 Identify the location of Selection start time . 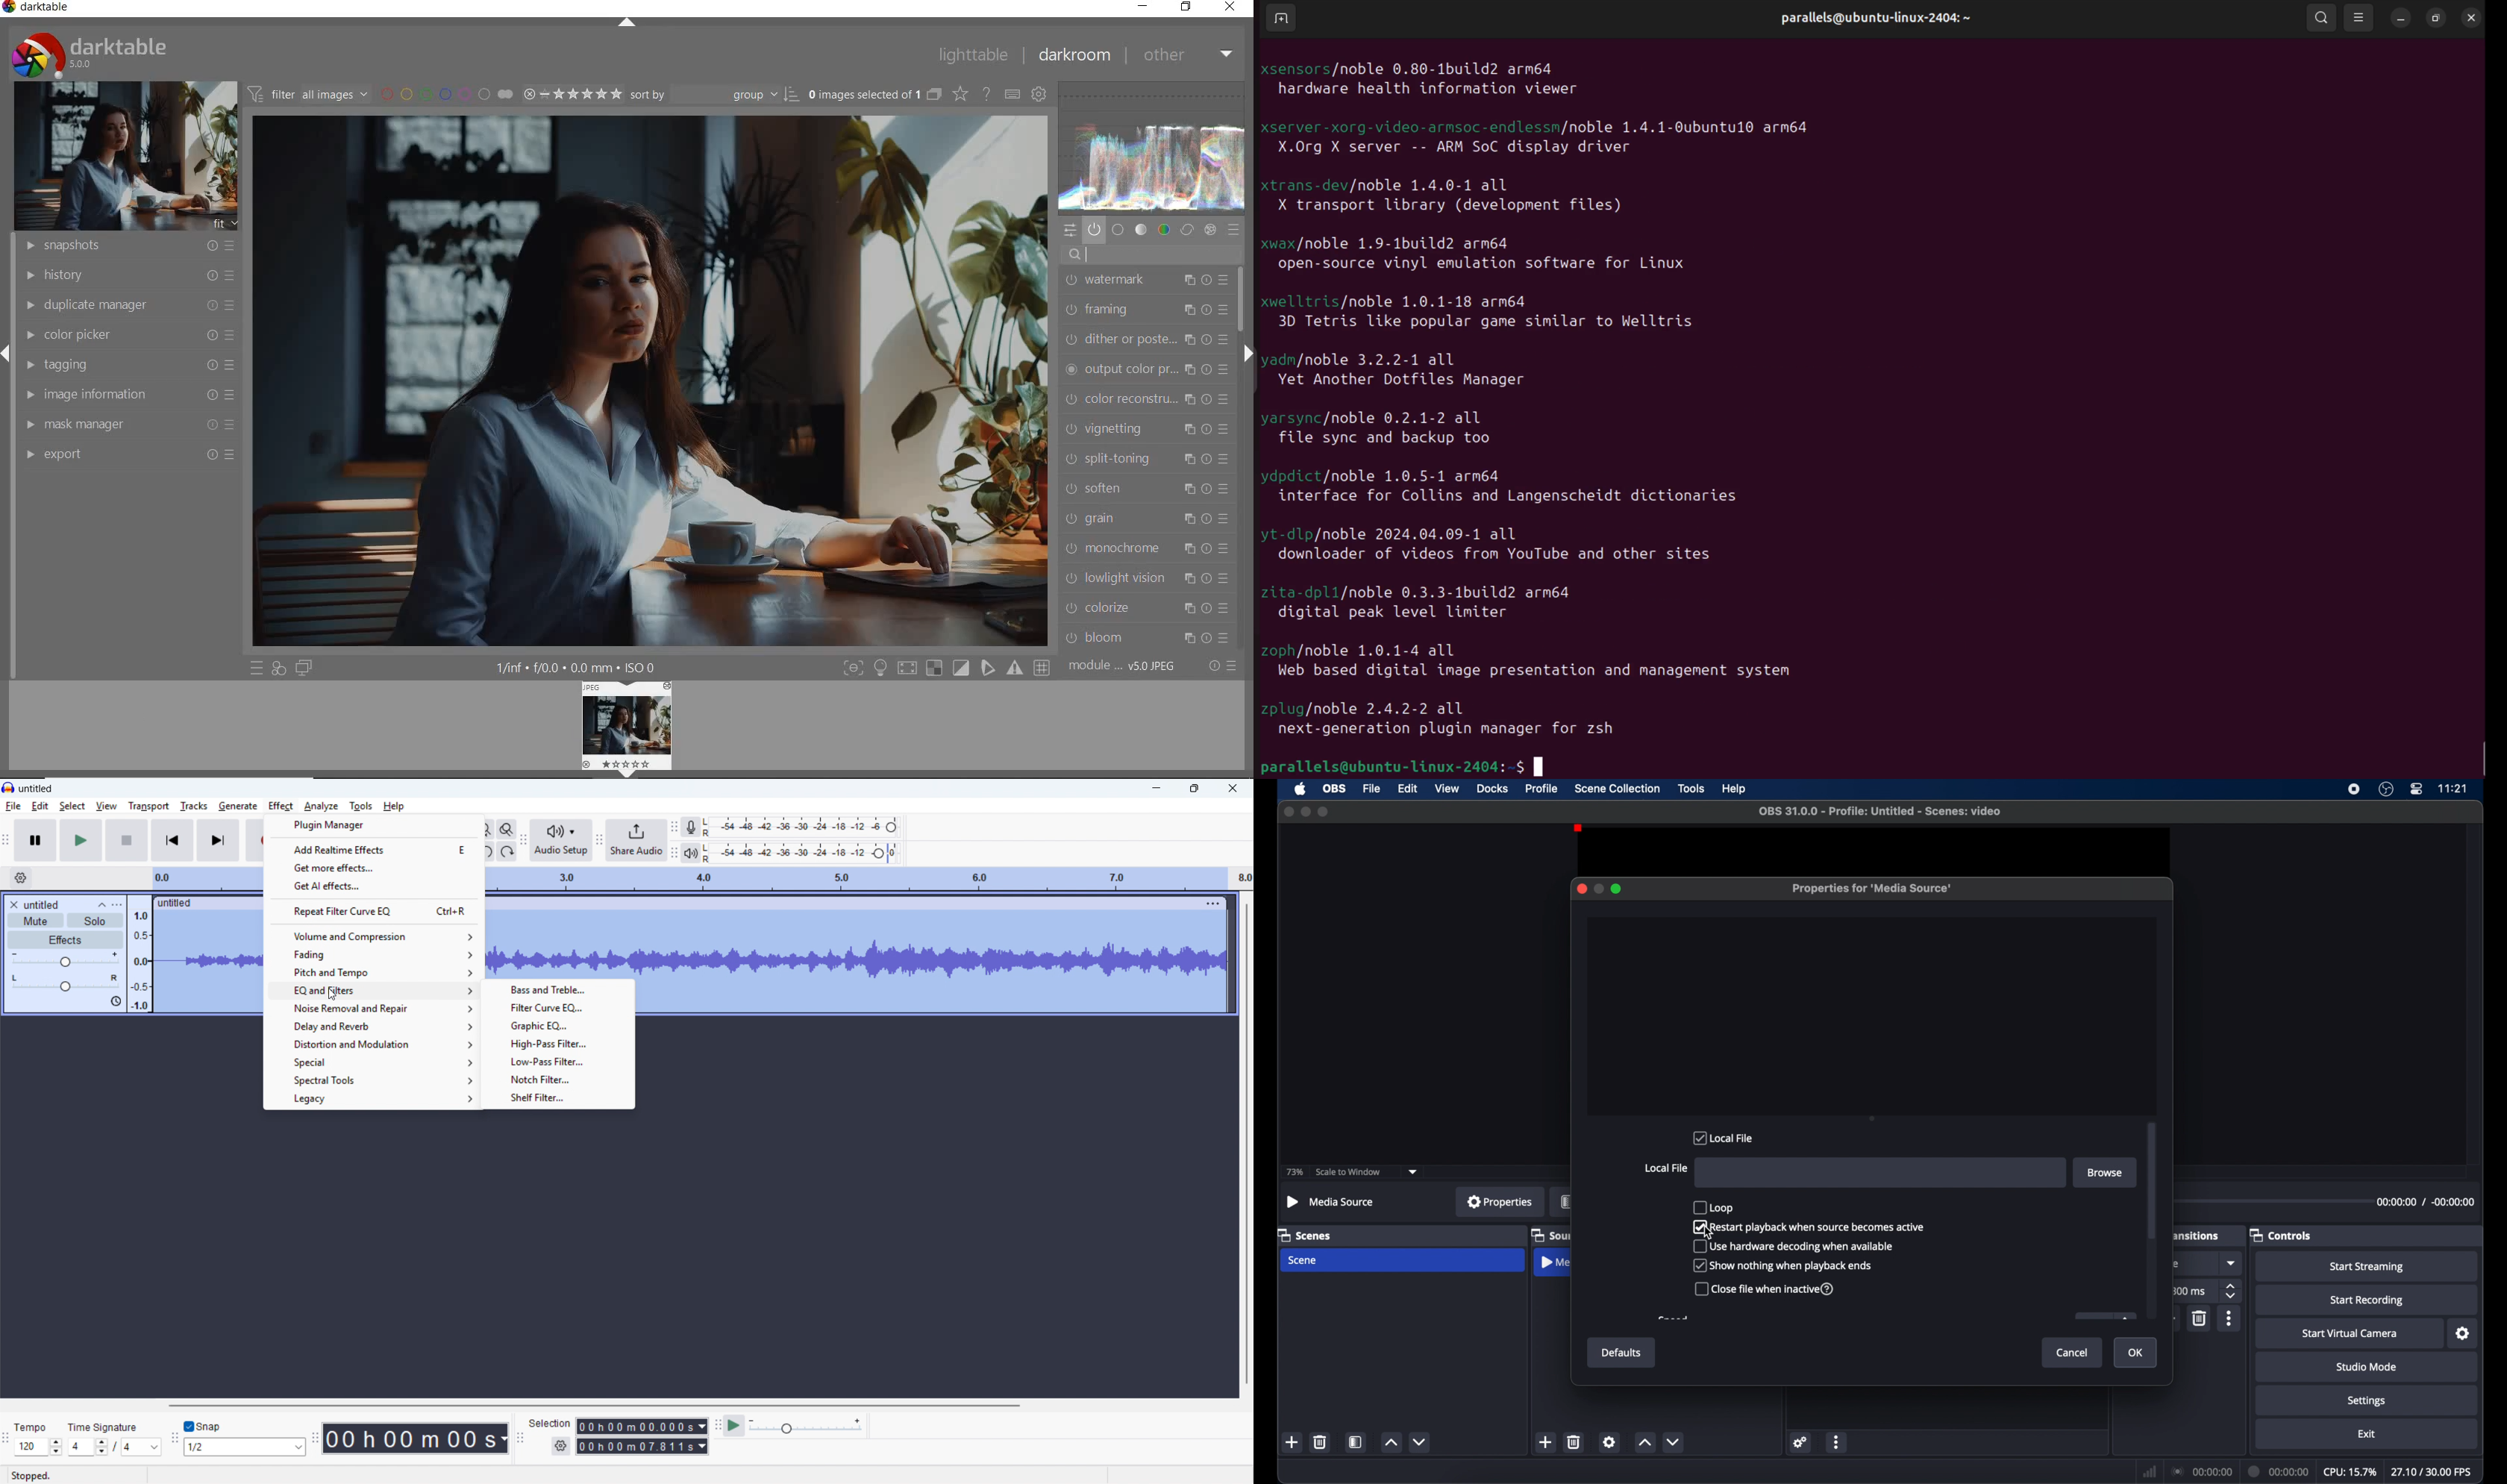
(641, 1427).